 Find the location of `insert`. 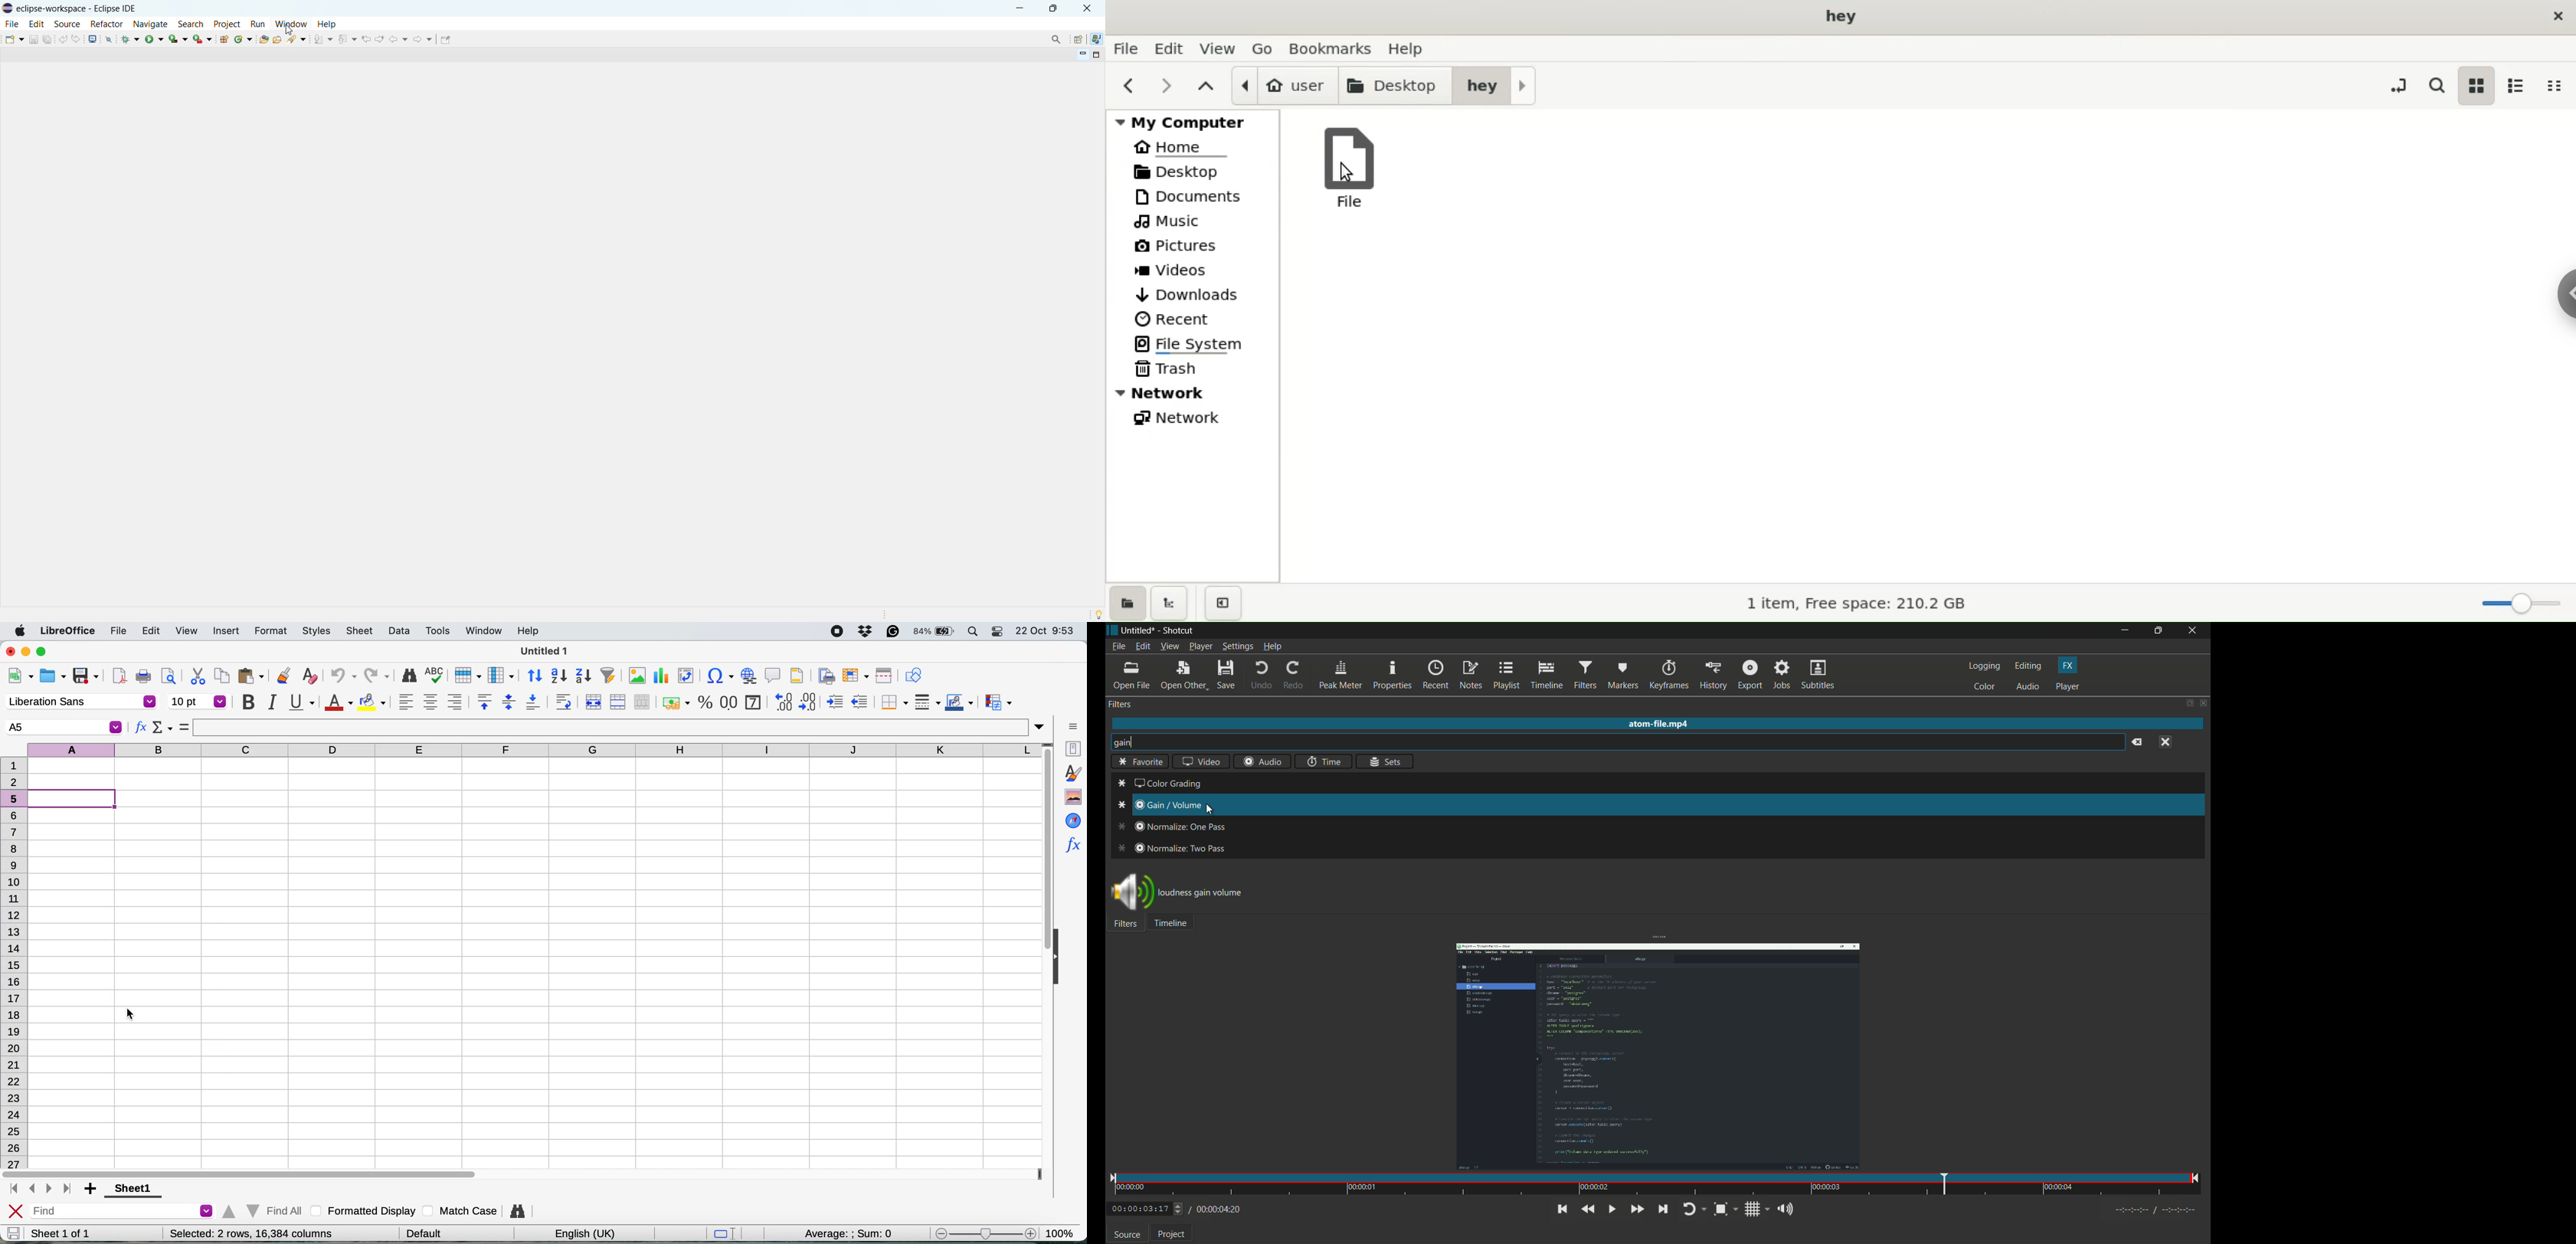

insert is located at coordinates (226, 632).